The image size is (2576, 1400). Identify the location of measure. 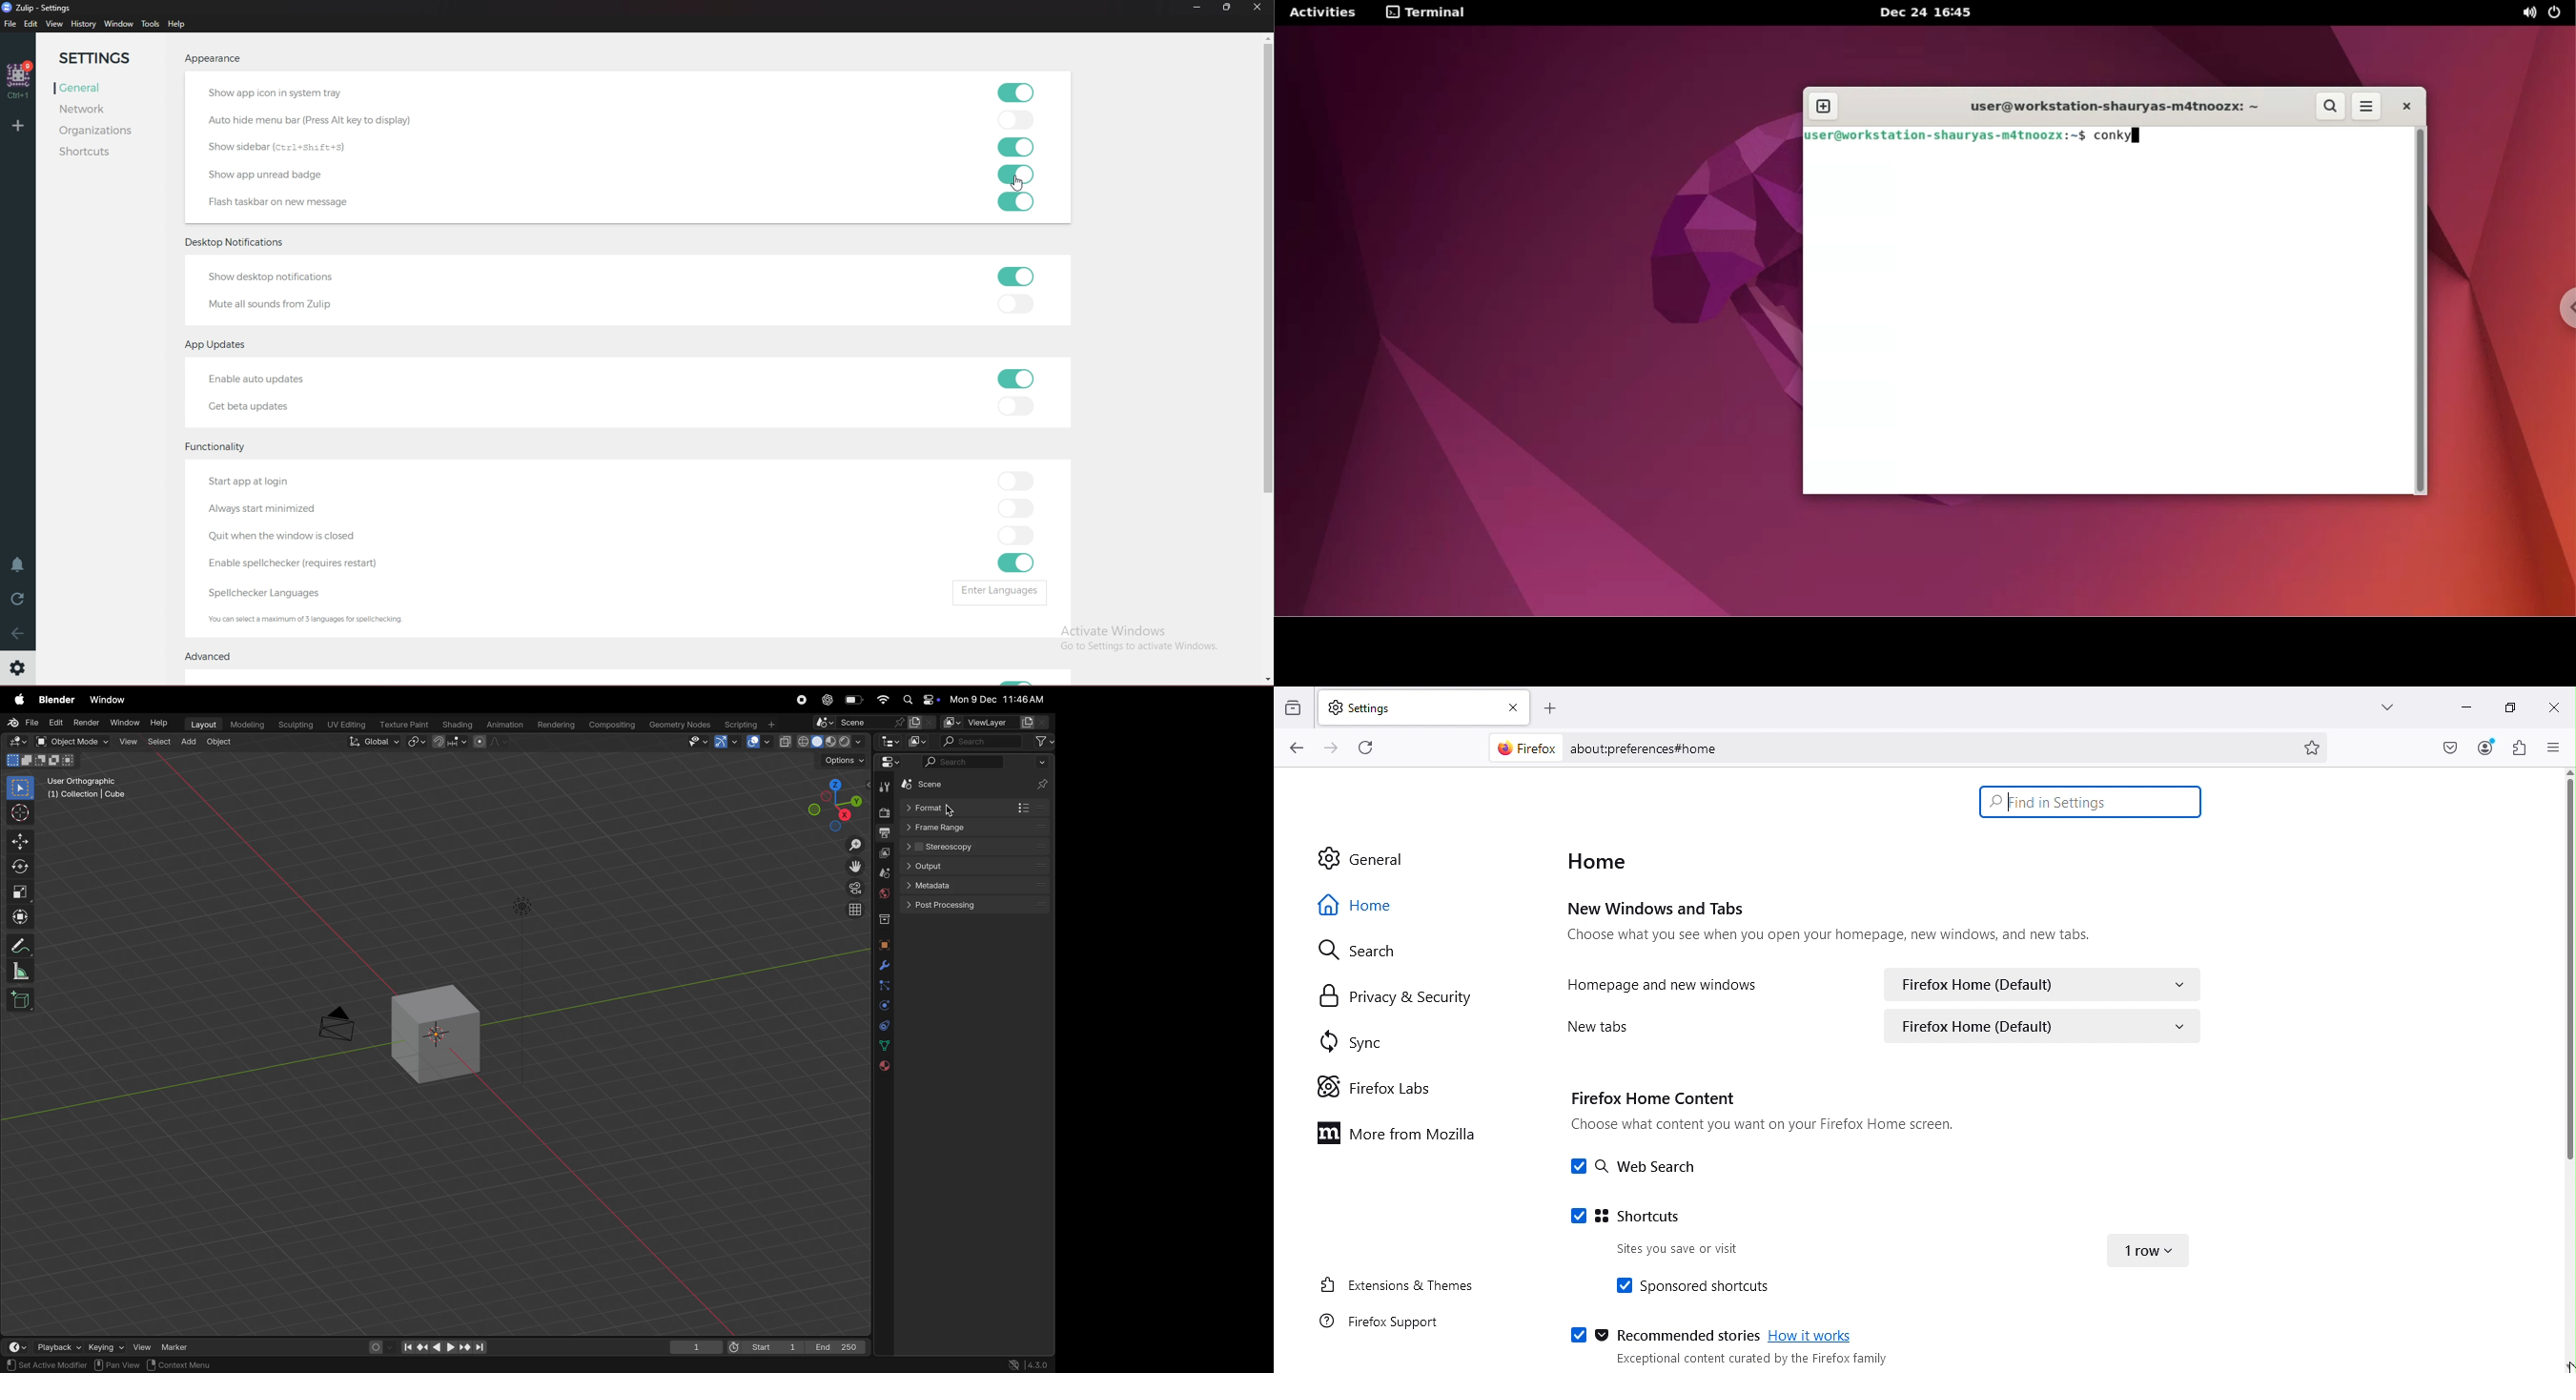
(20, 971).